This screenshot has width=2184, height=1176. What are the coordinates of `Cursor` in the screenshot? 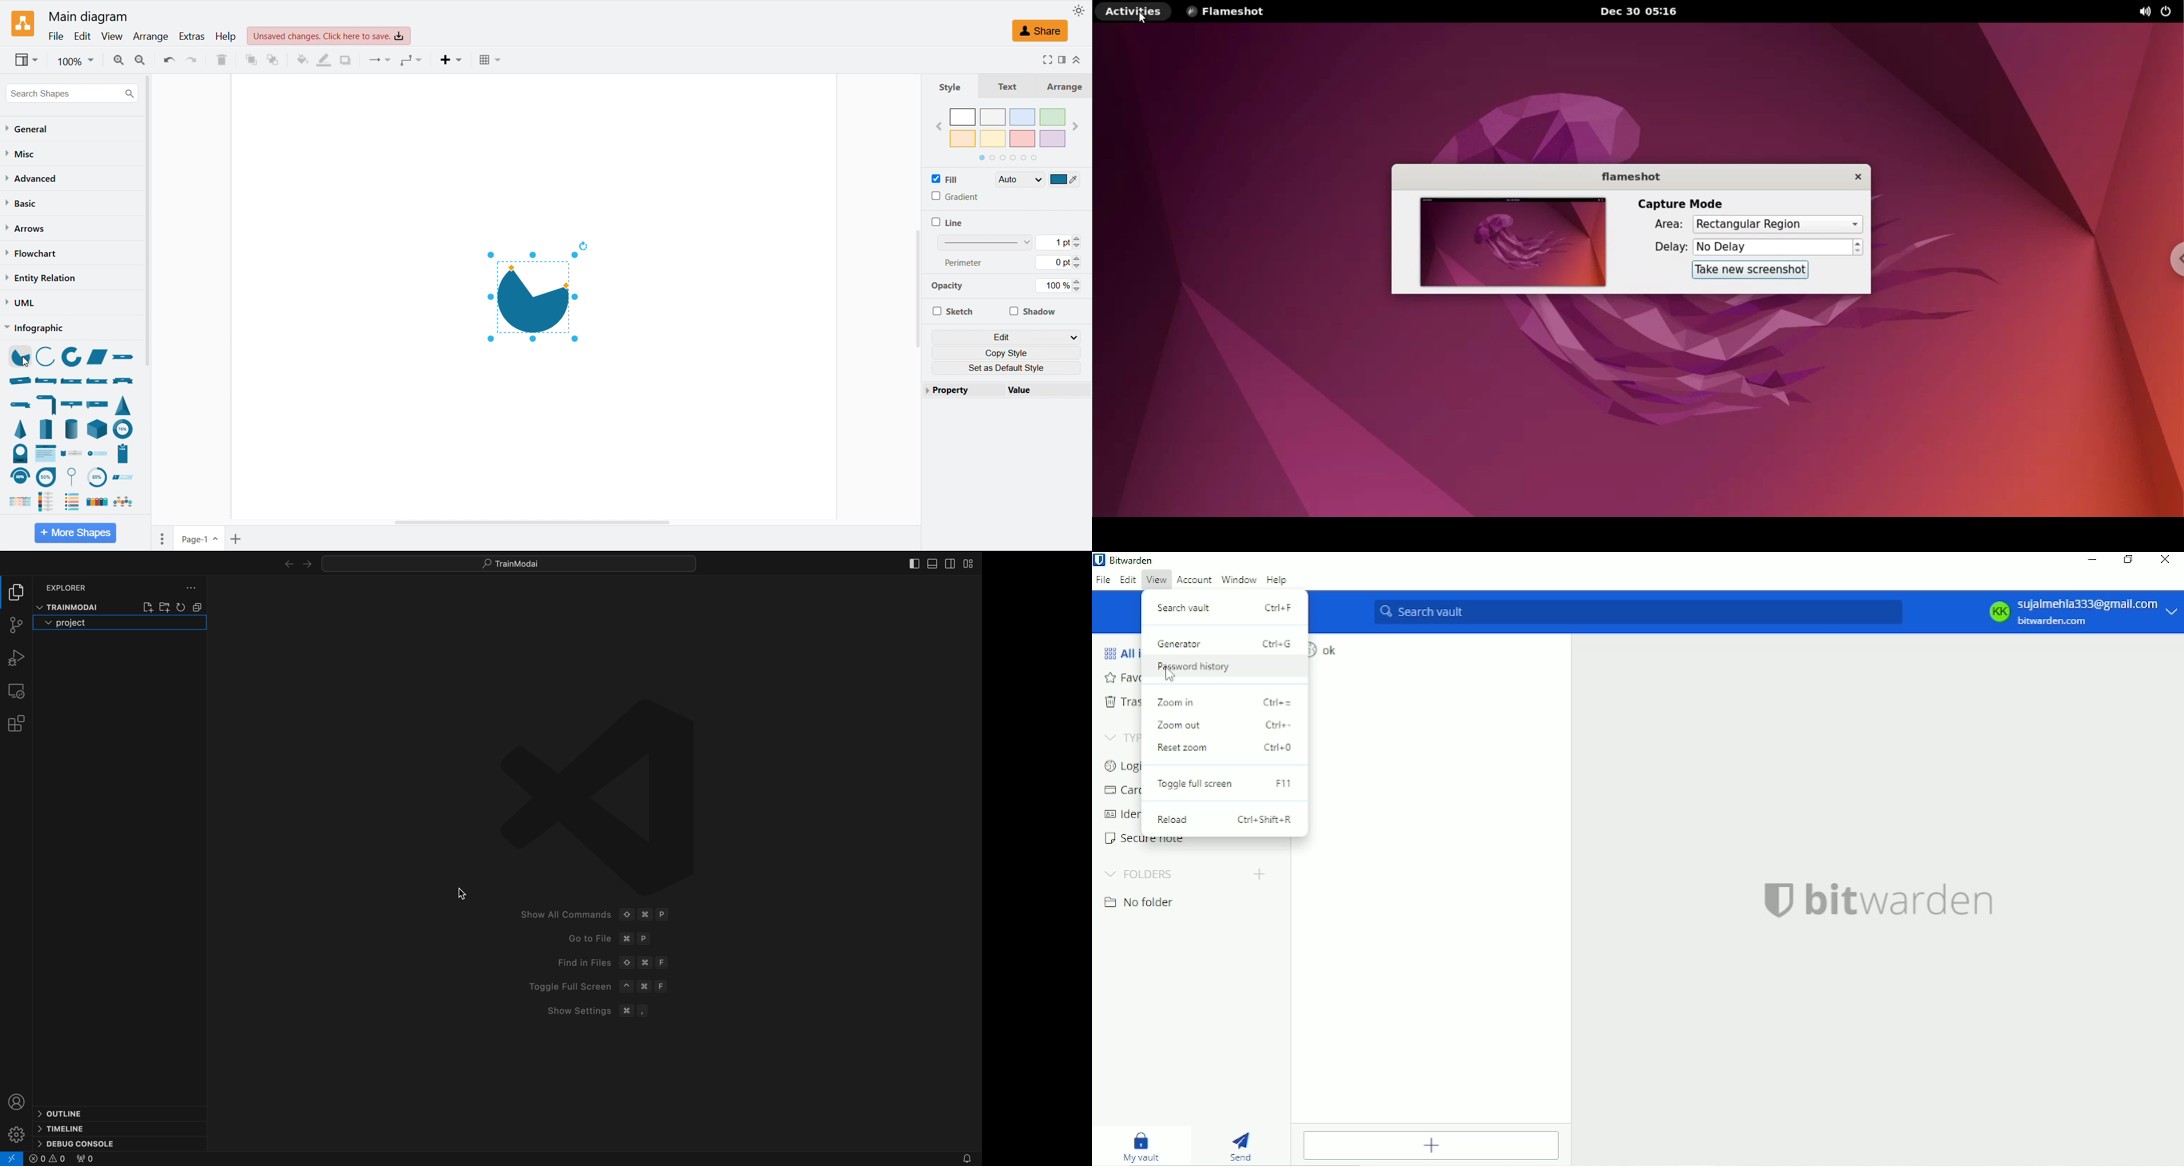 It's located at (1169, 675).